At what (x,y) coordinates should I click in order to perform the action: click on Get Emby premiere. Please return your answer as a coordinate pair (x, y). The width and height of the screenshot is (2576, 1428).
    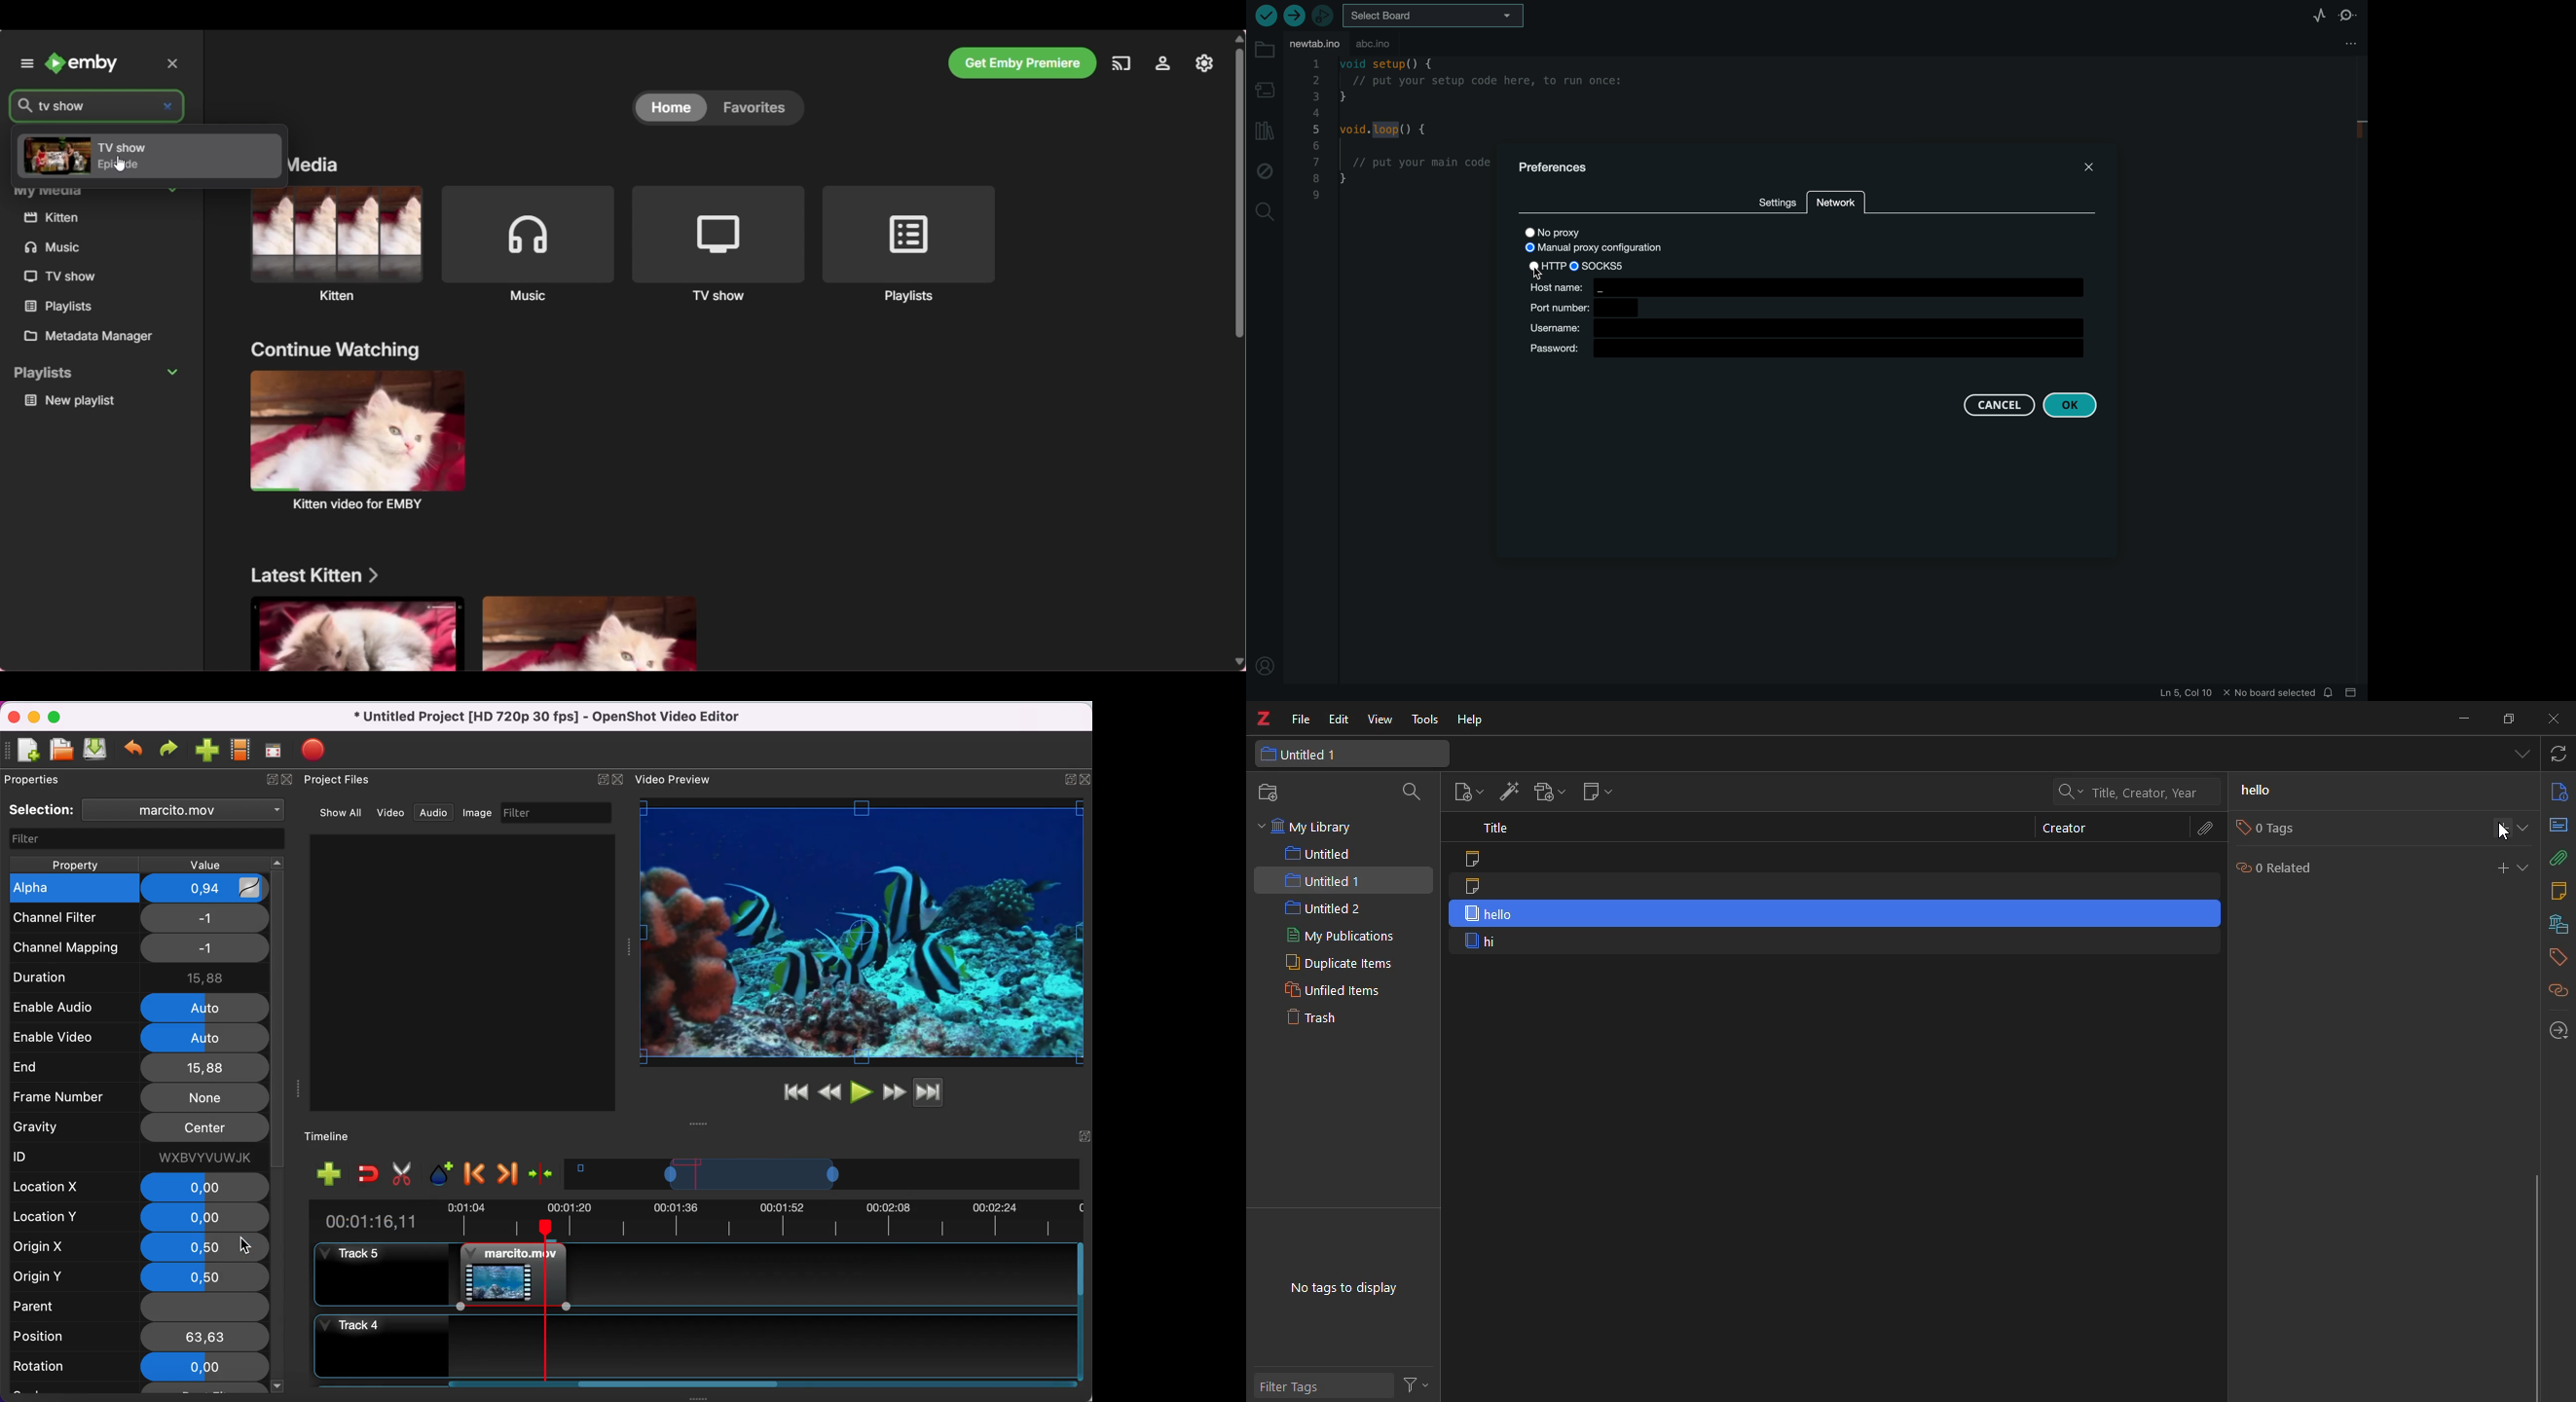
    Looking at the image, I should click on (1022, 63).